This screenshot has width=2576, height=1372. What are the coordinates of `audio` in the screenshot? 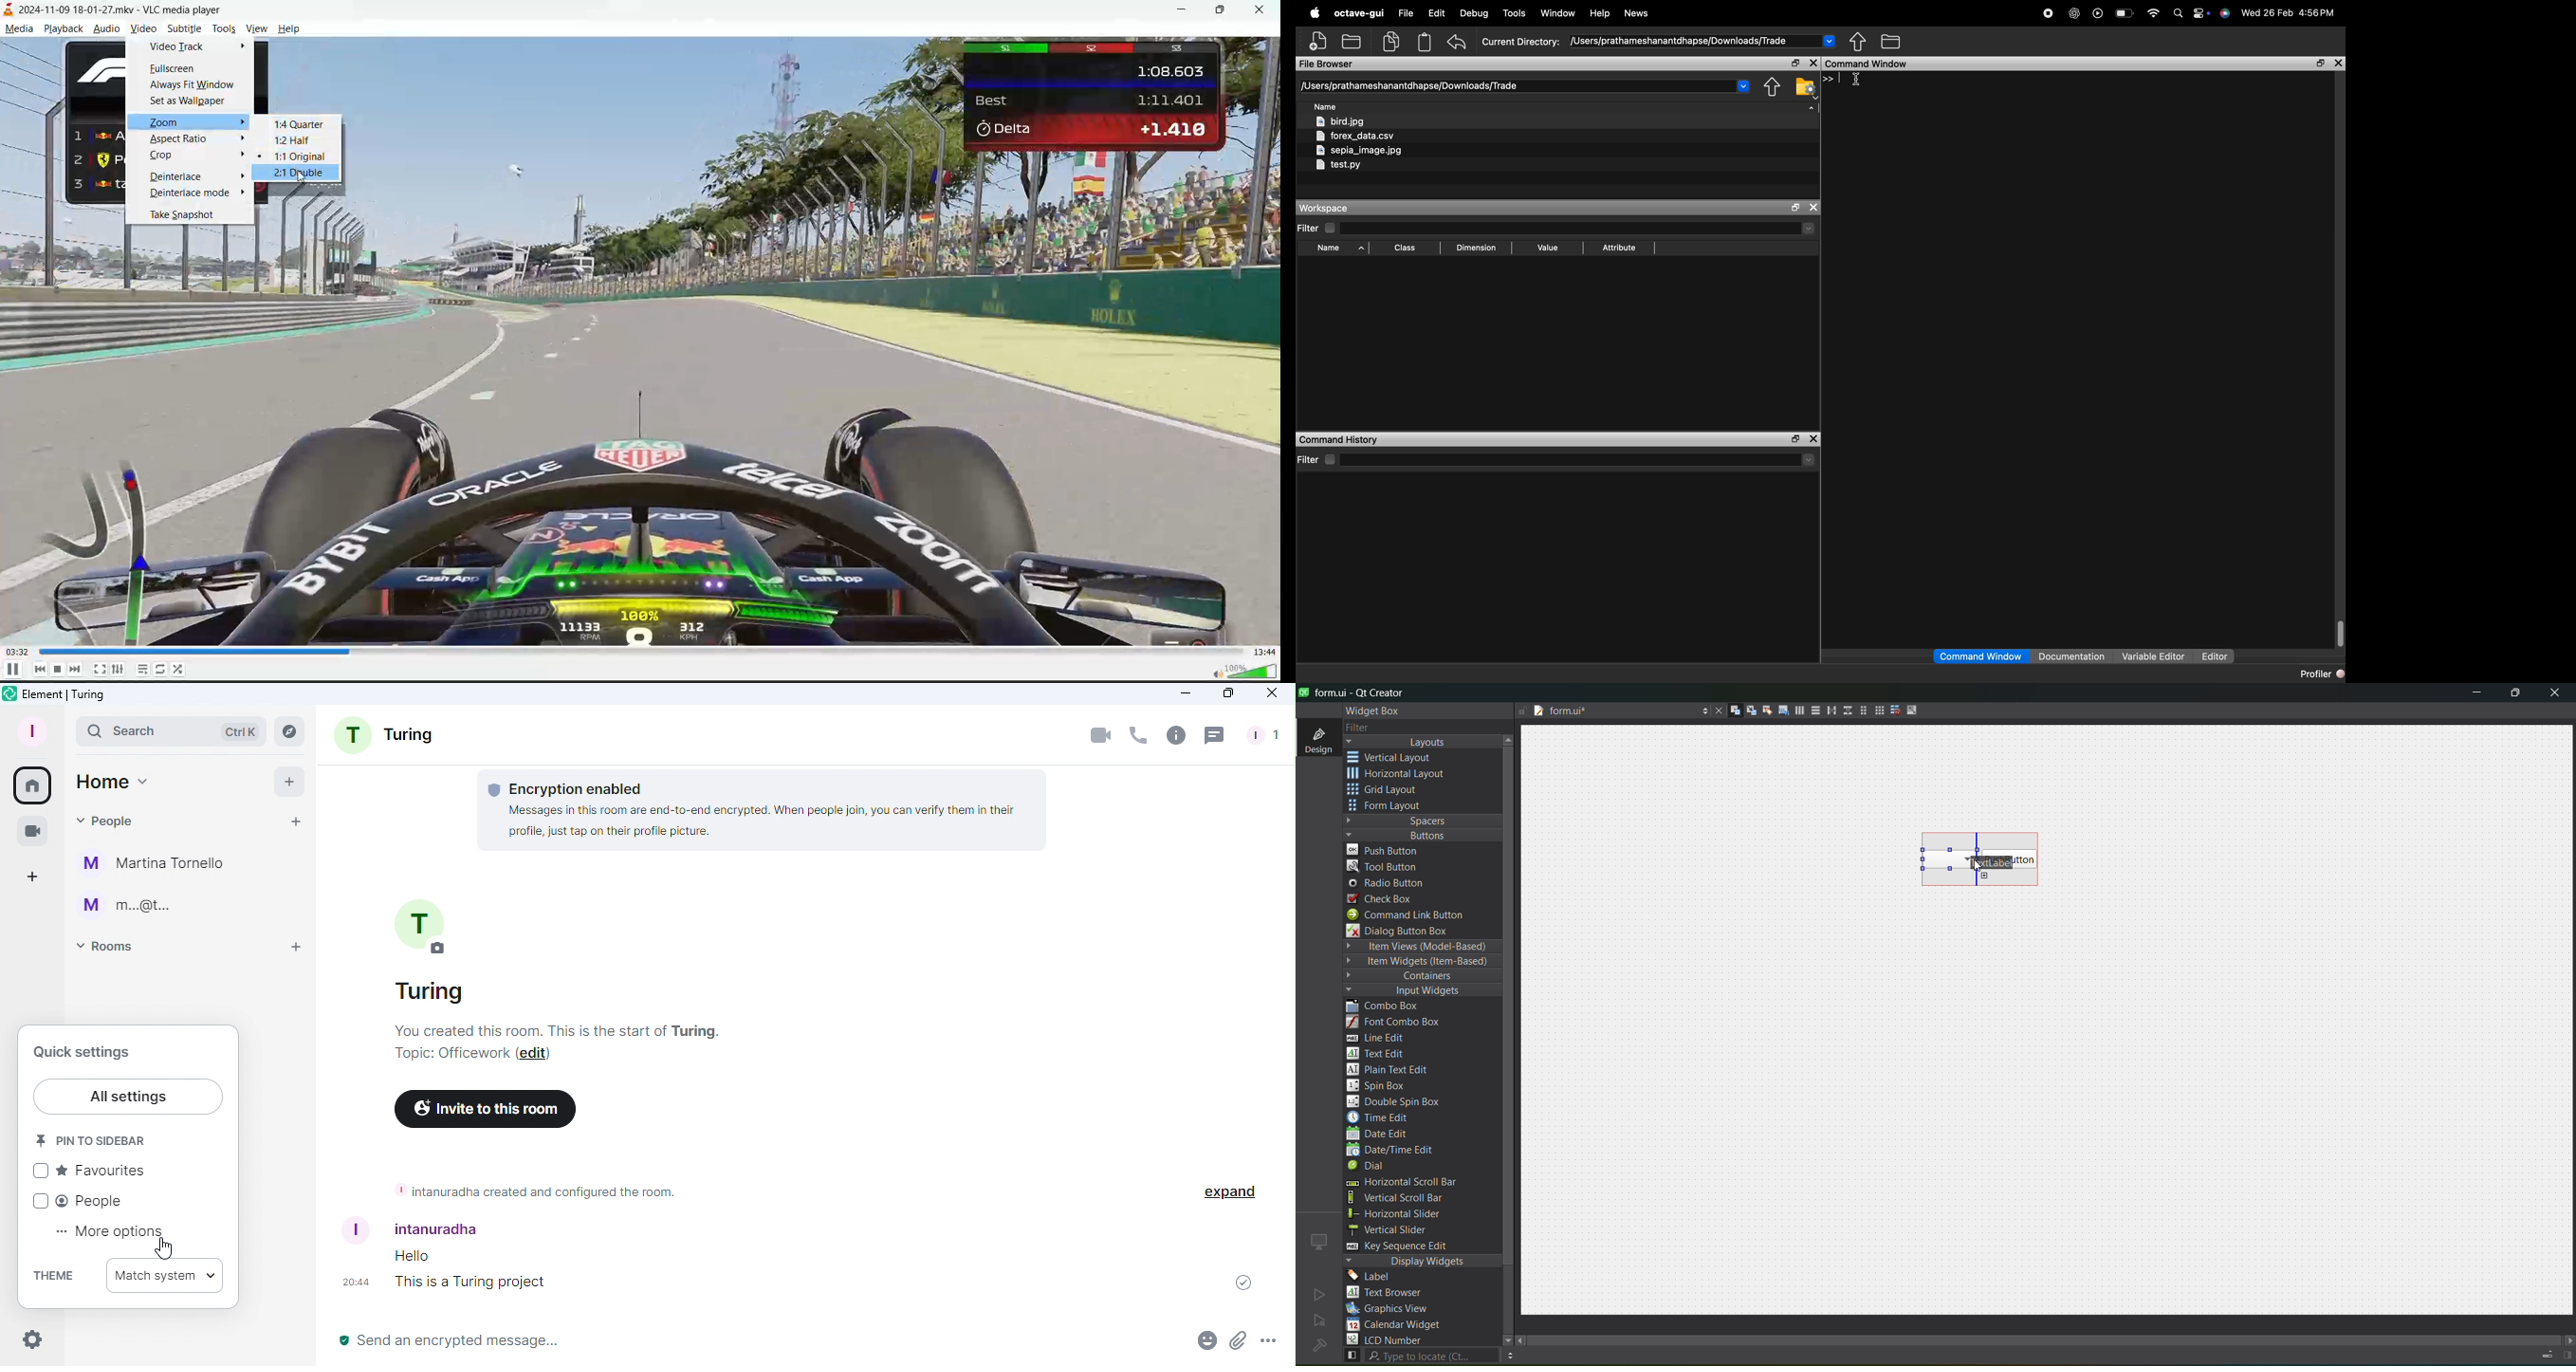 It's located at (108, 27).